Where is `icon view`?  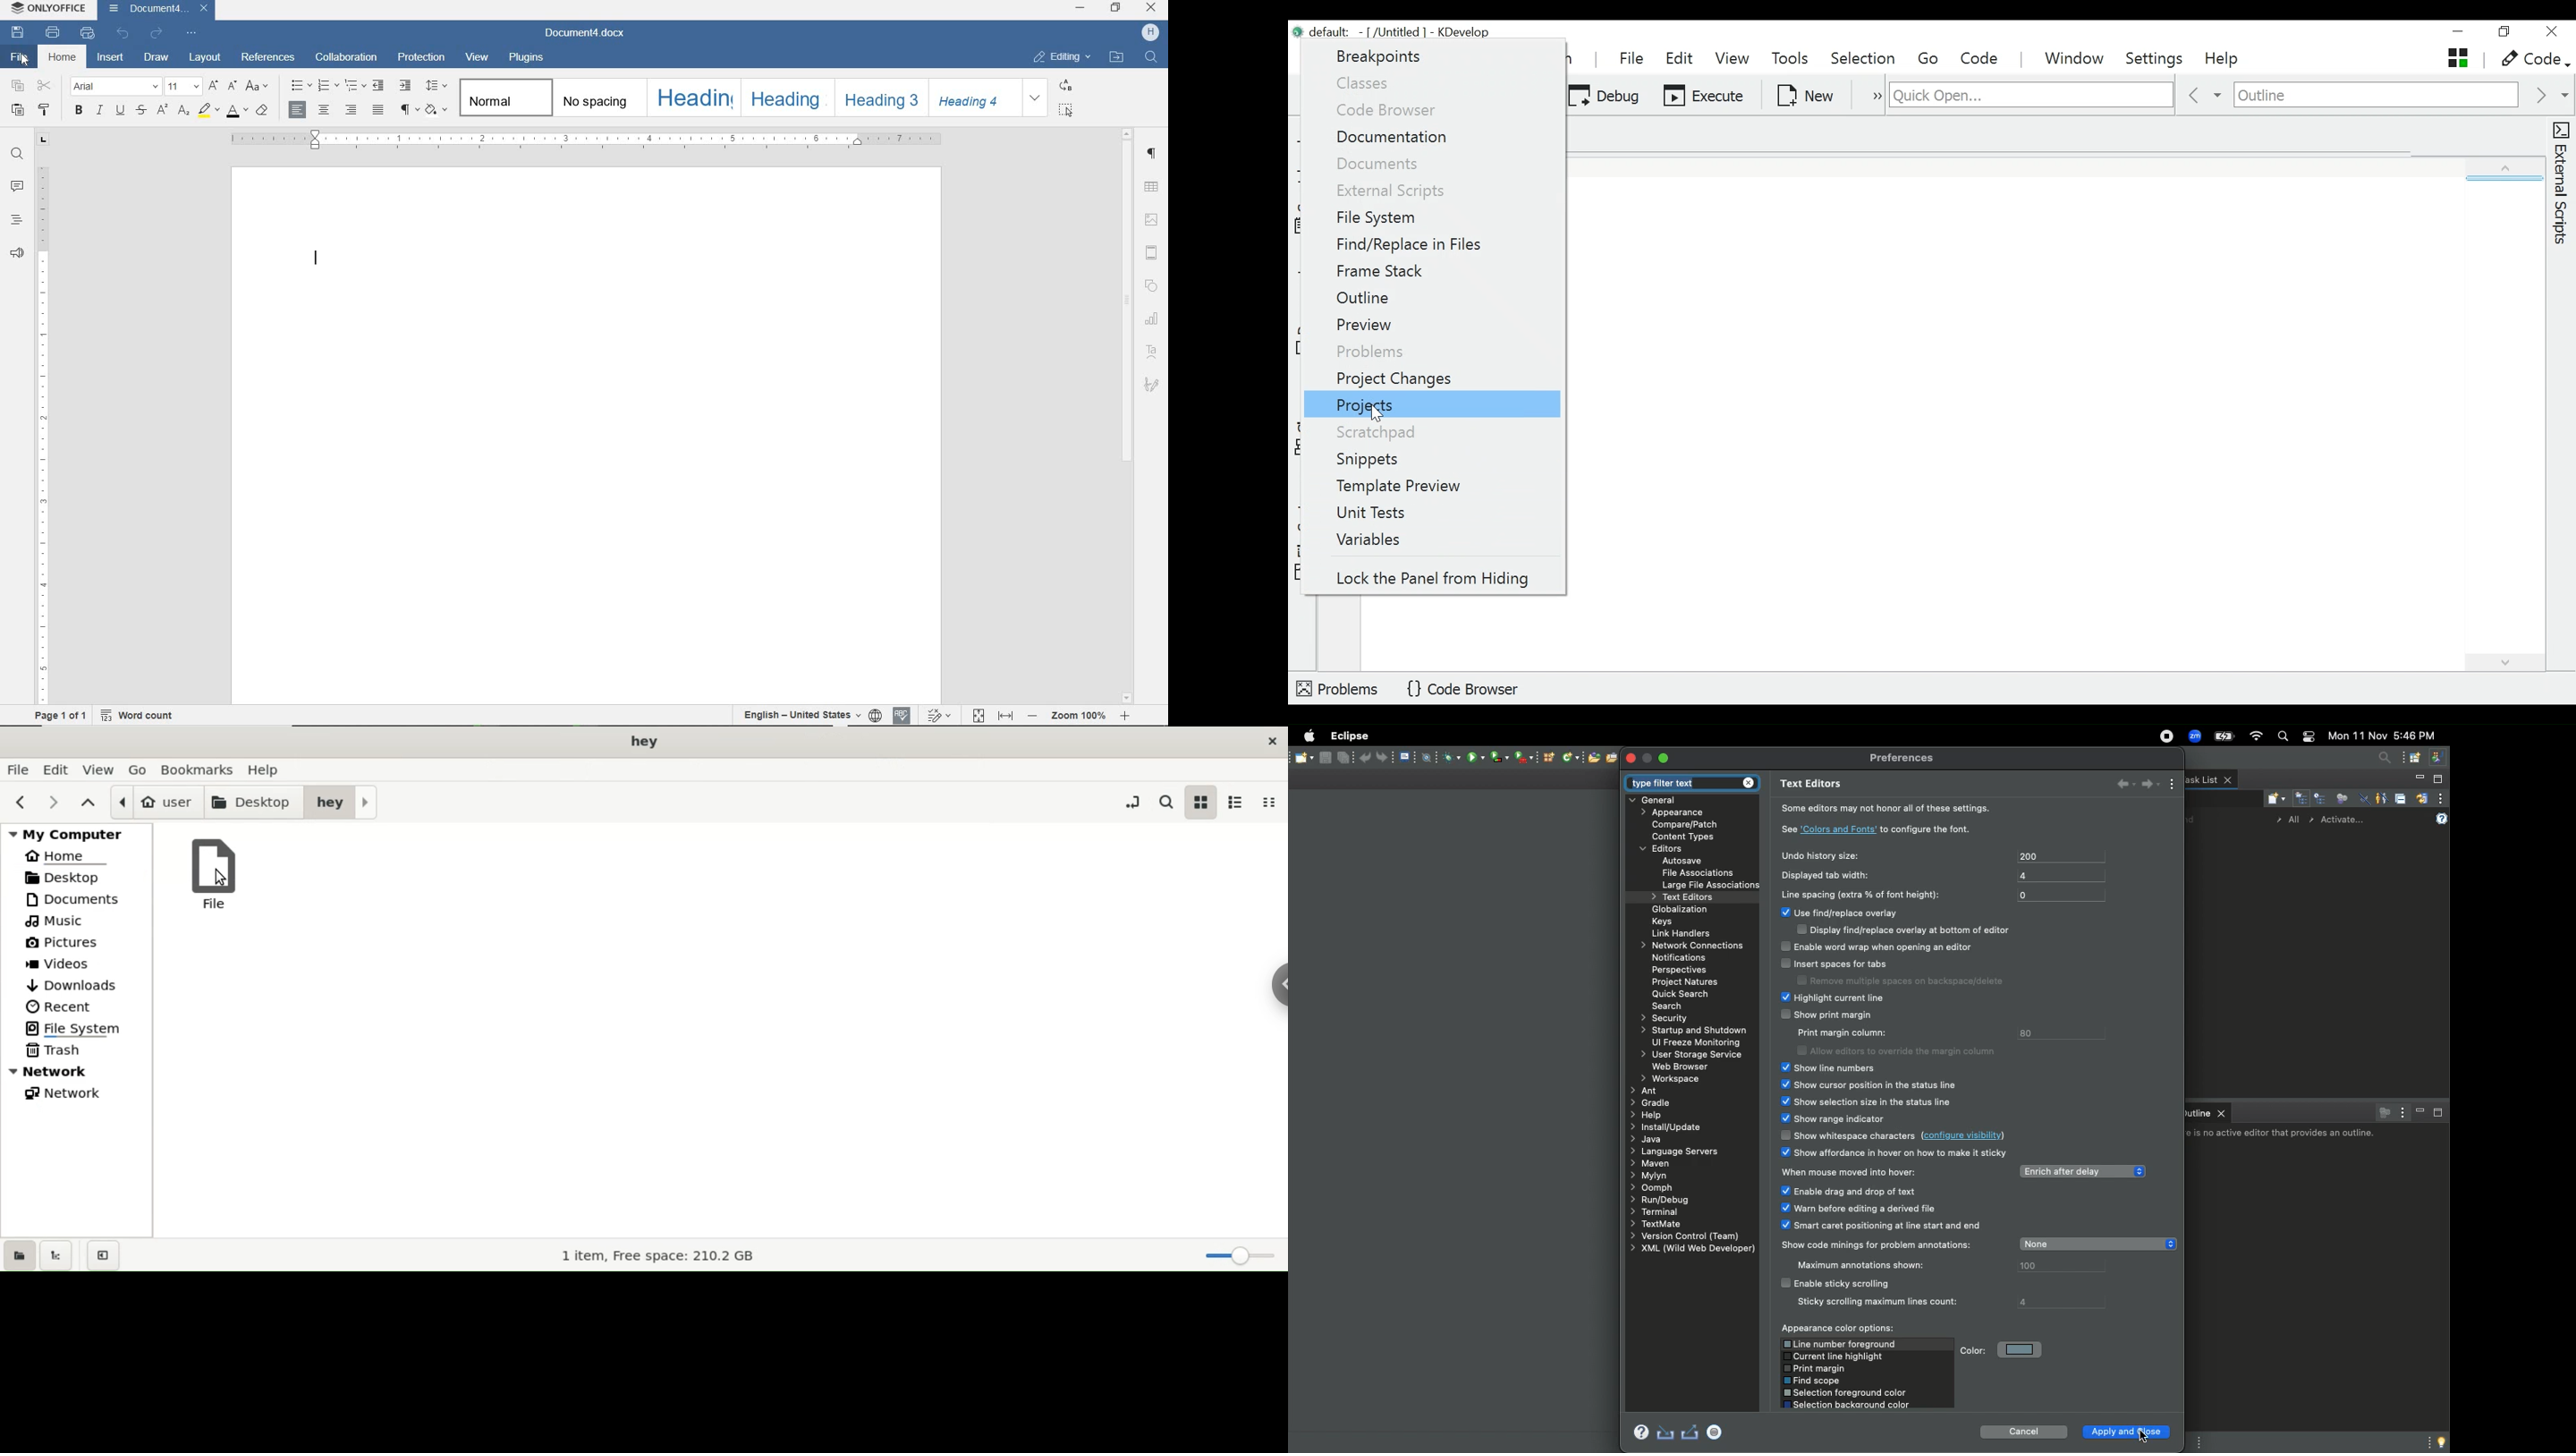
icon view is located at coordinates (1201, 803).